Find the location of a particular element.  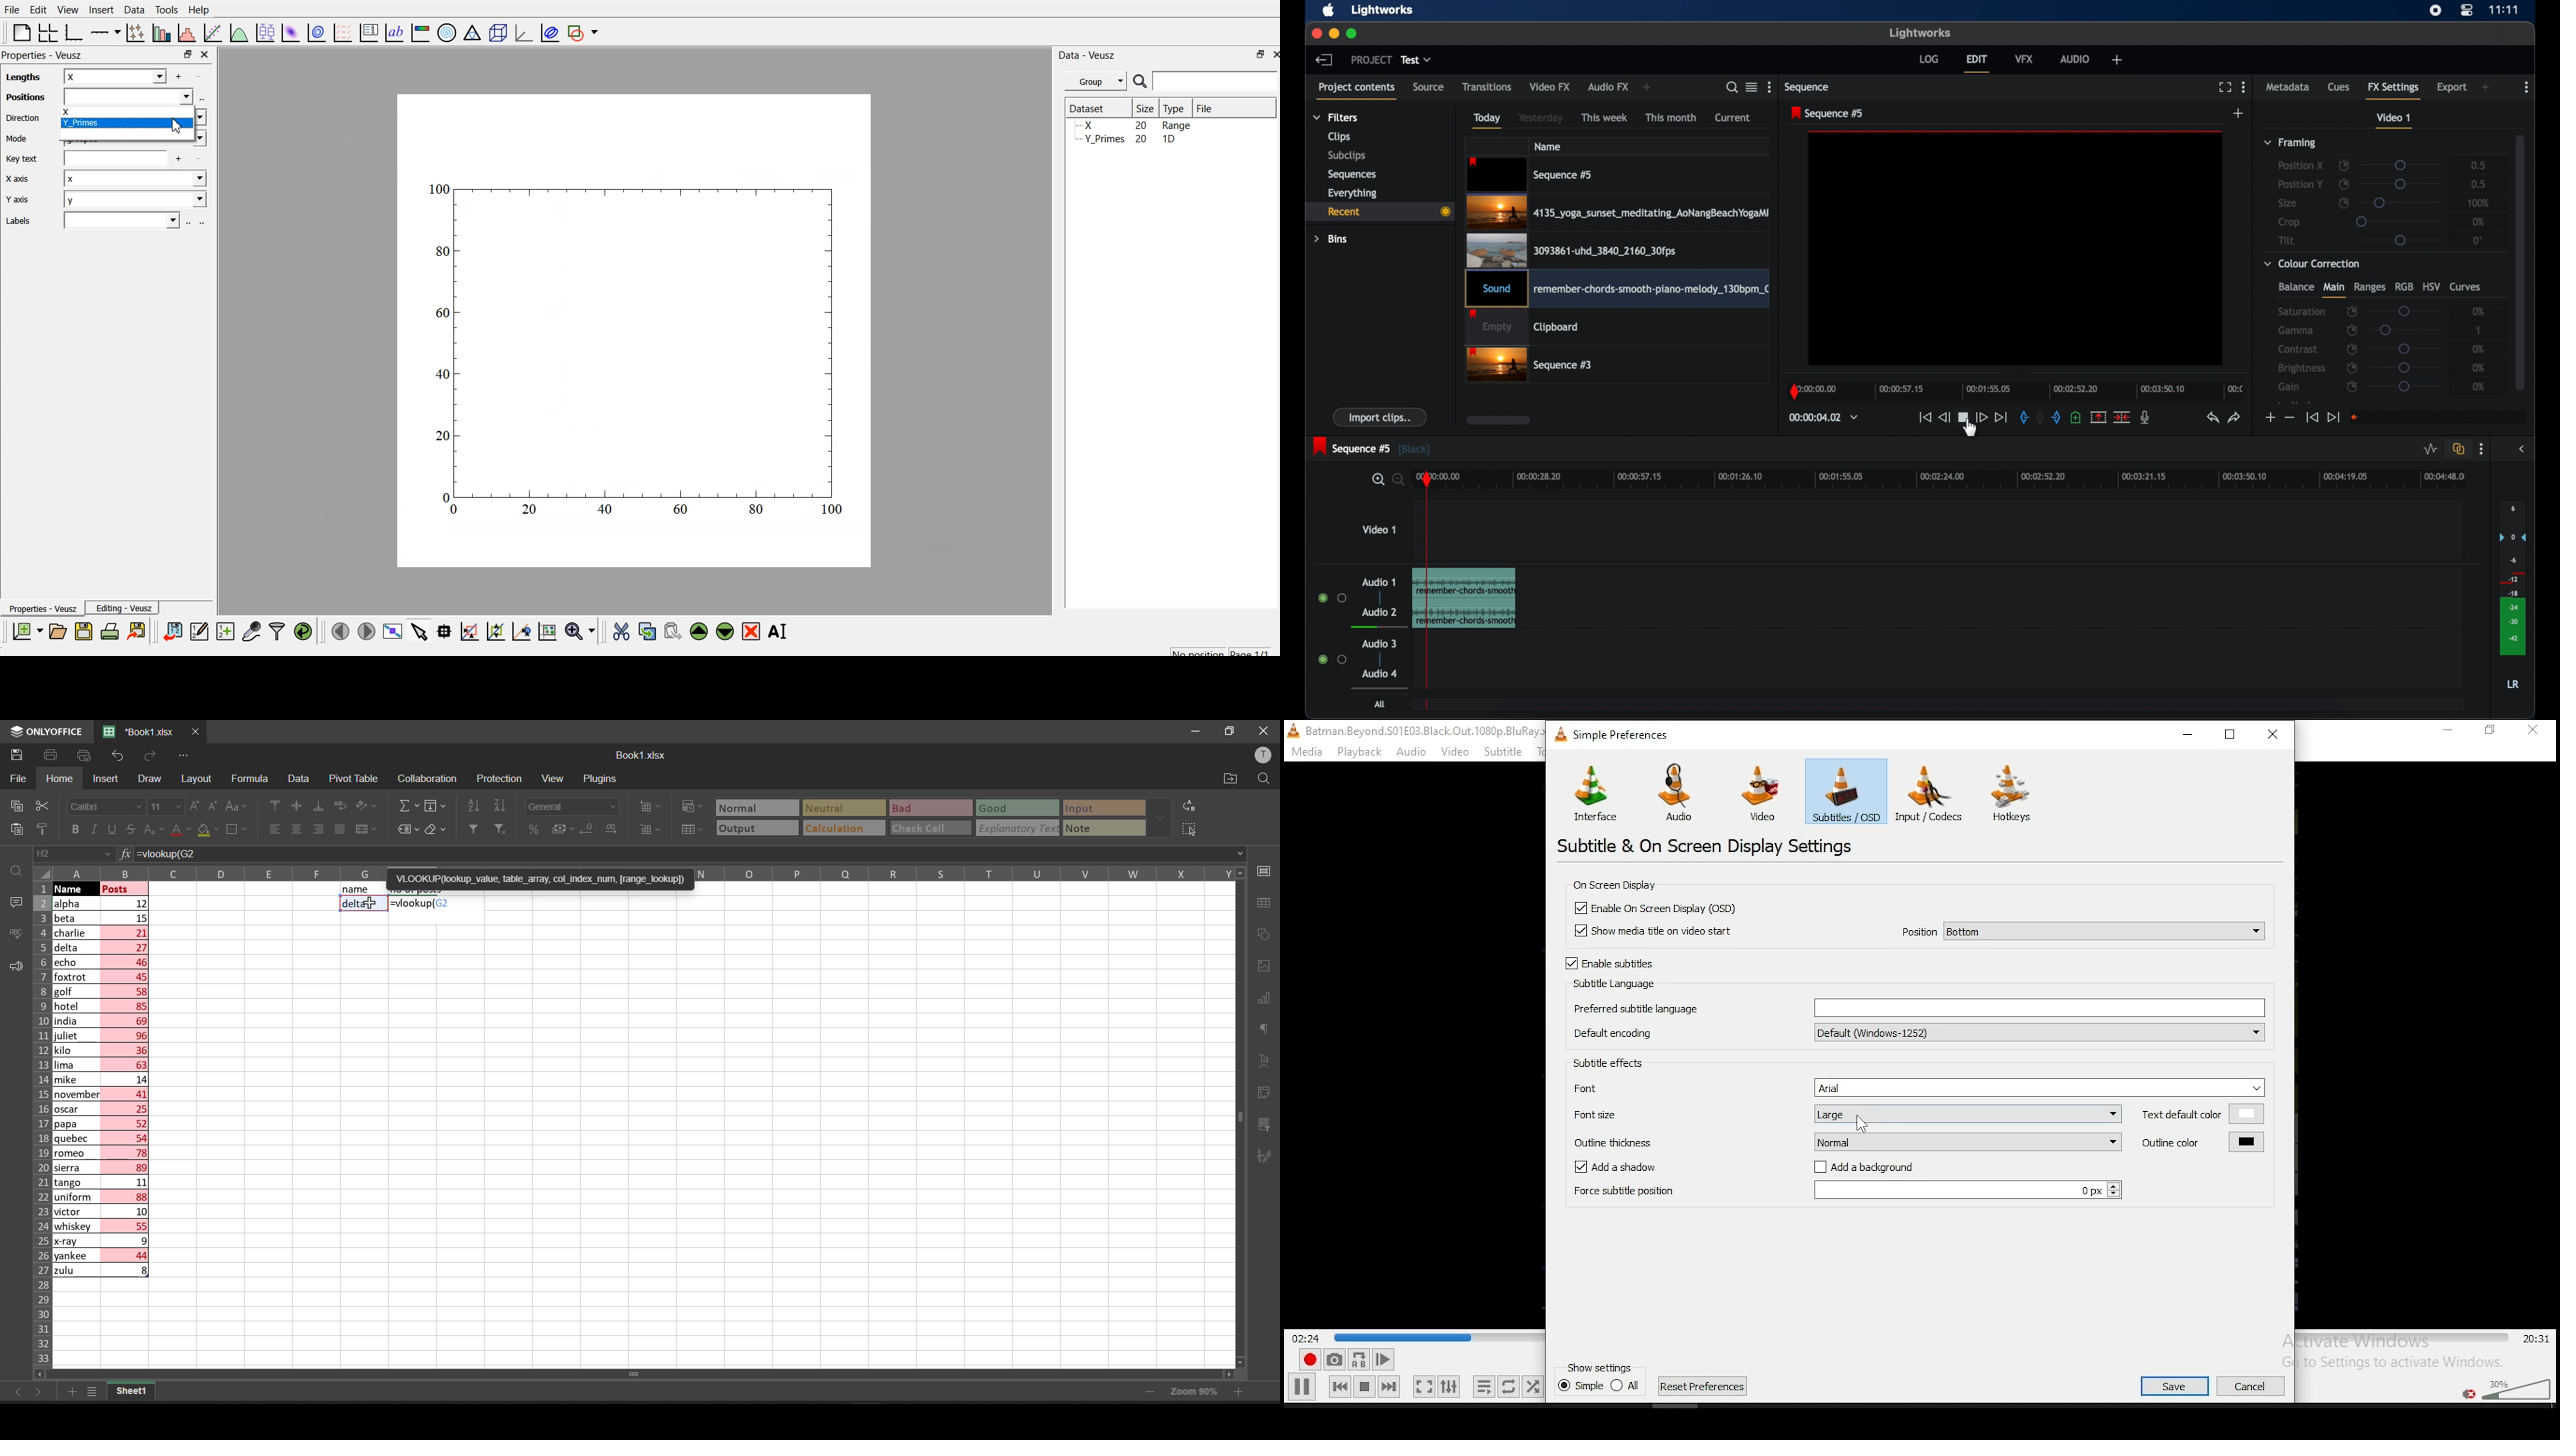

column names is located at coordinates (643, 869).